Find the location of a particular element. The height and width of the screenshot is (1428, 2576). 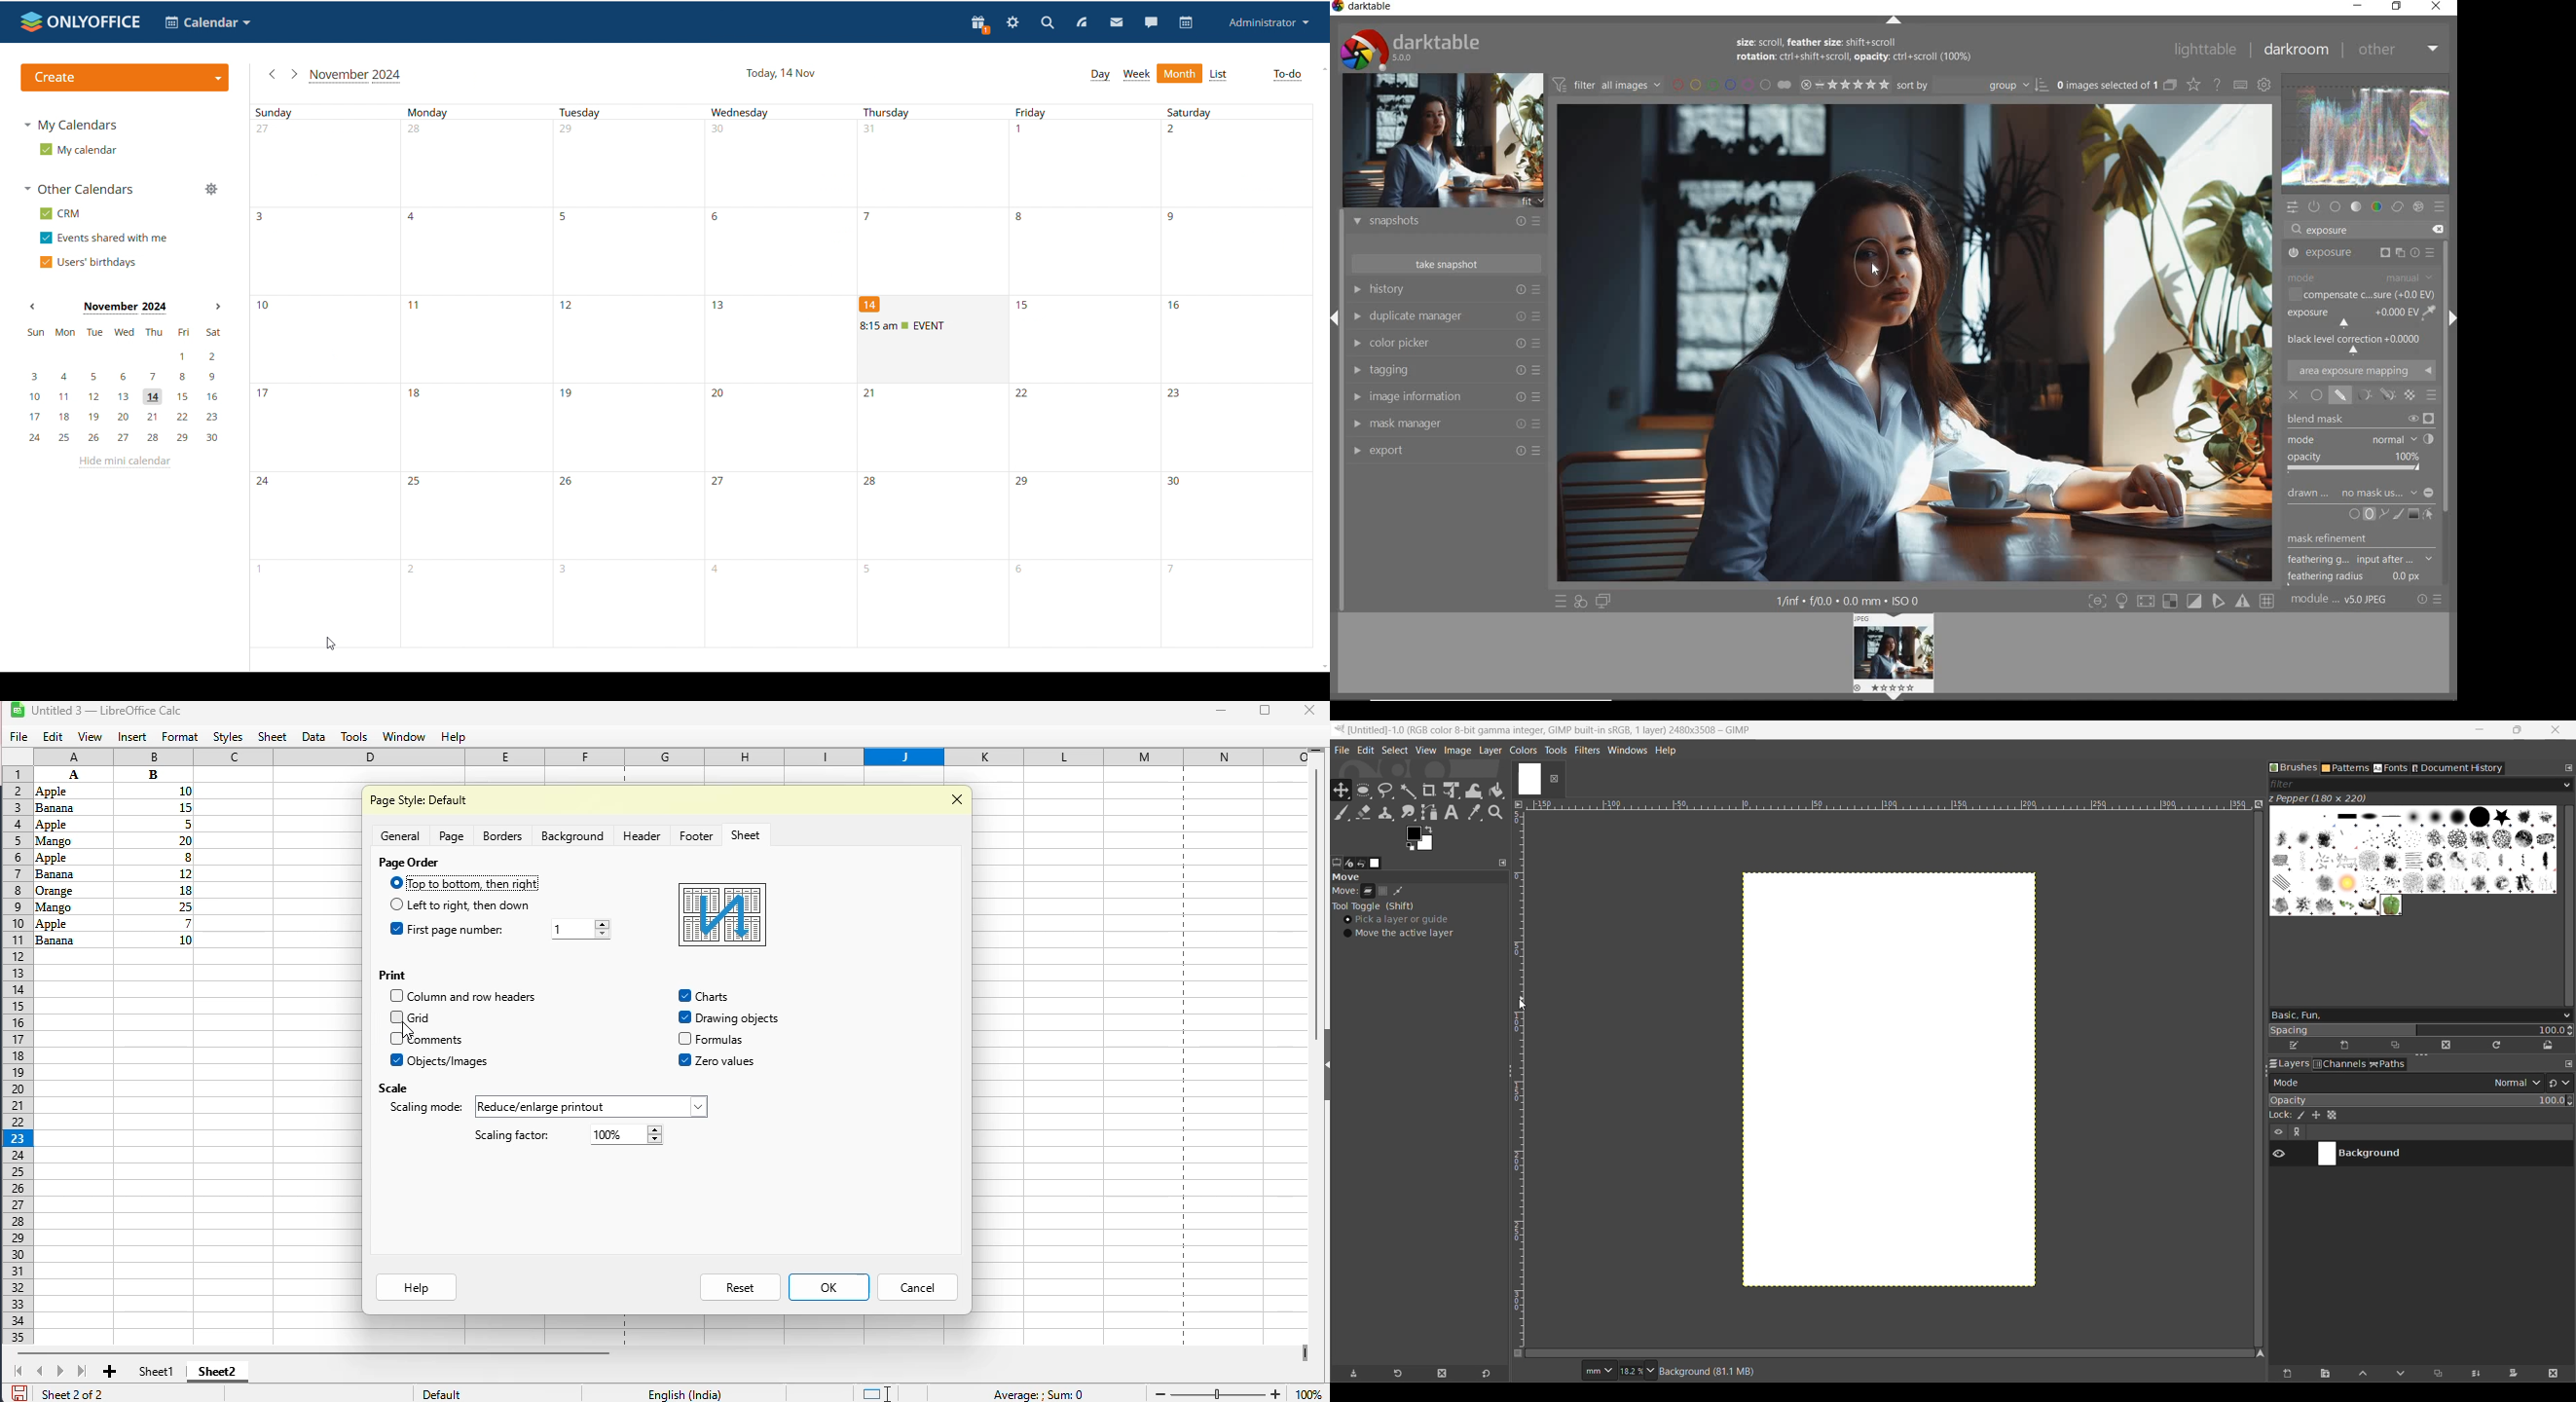

 is located at coordinates (397, 1060).